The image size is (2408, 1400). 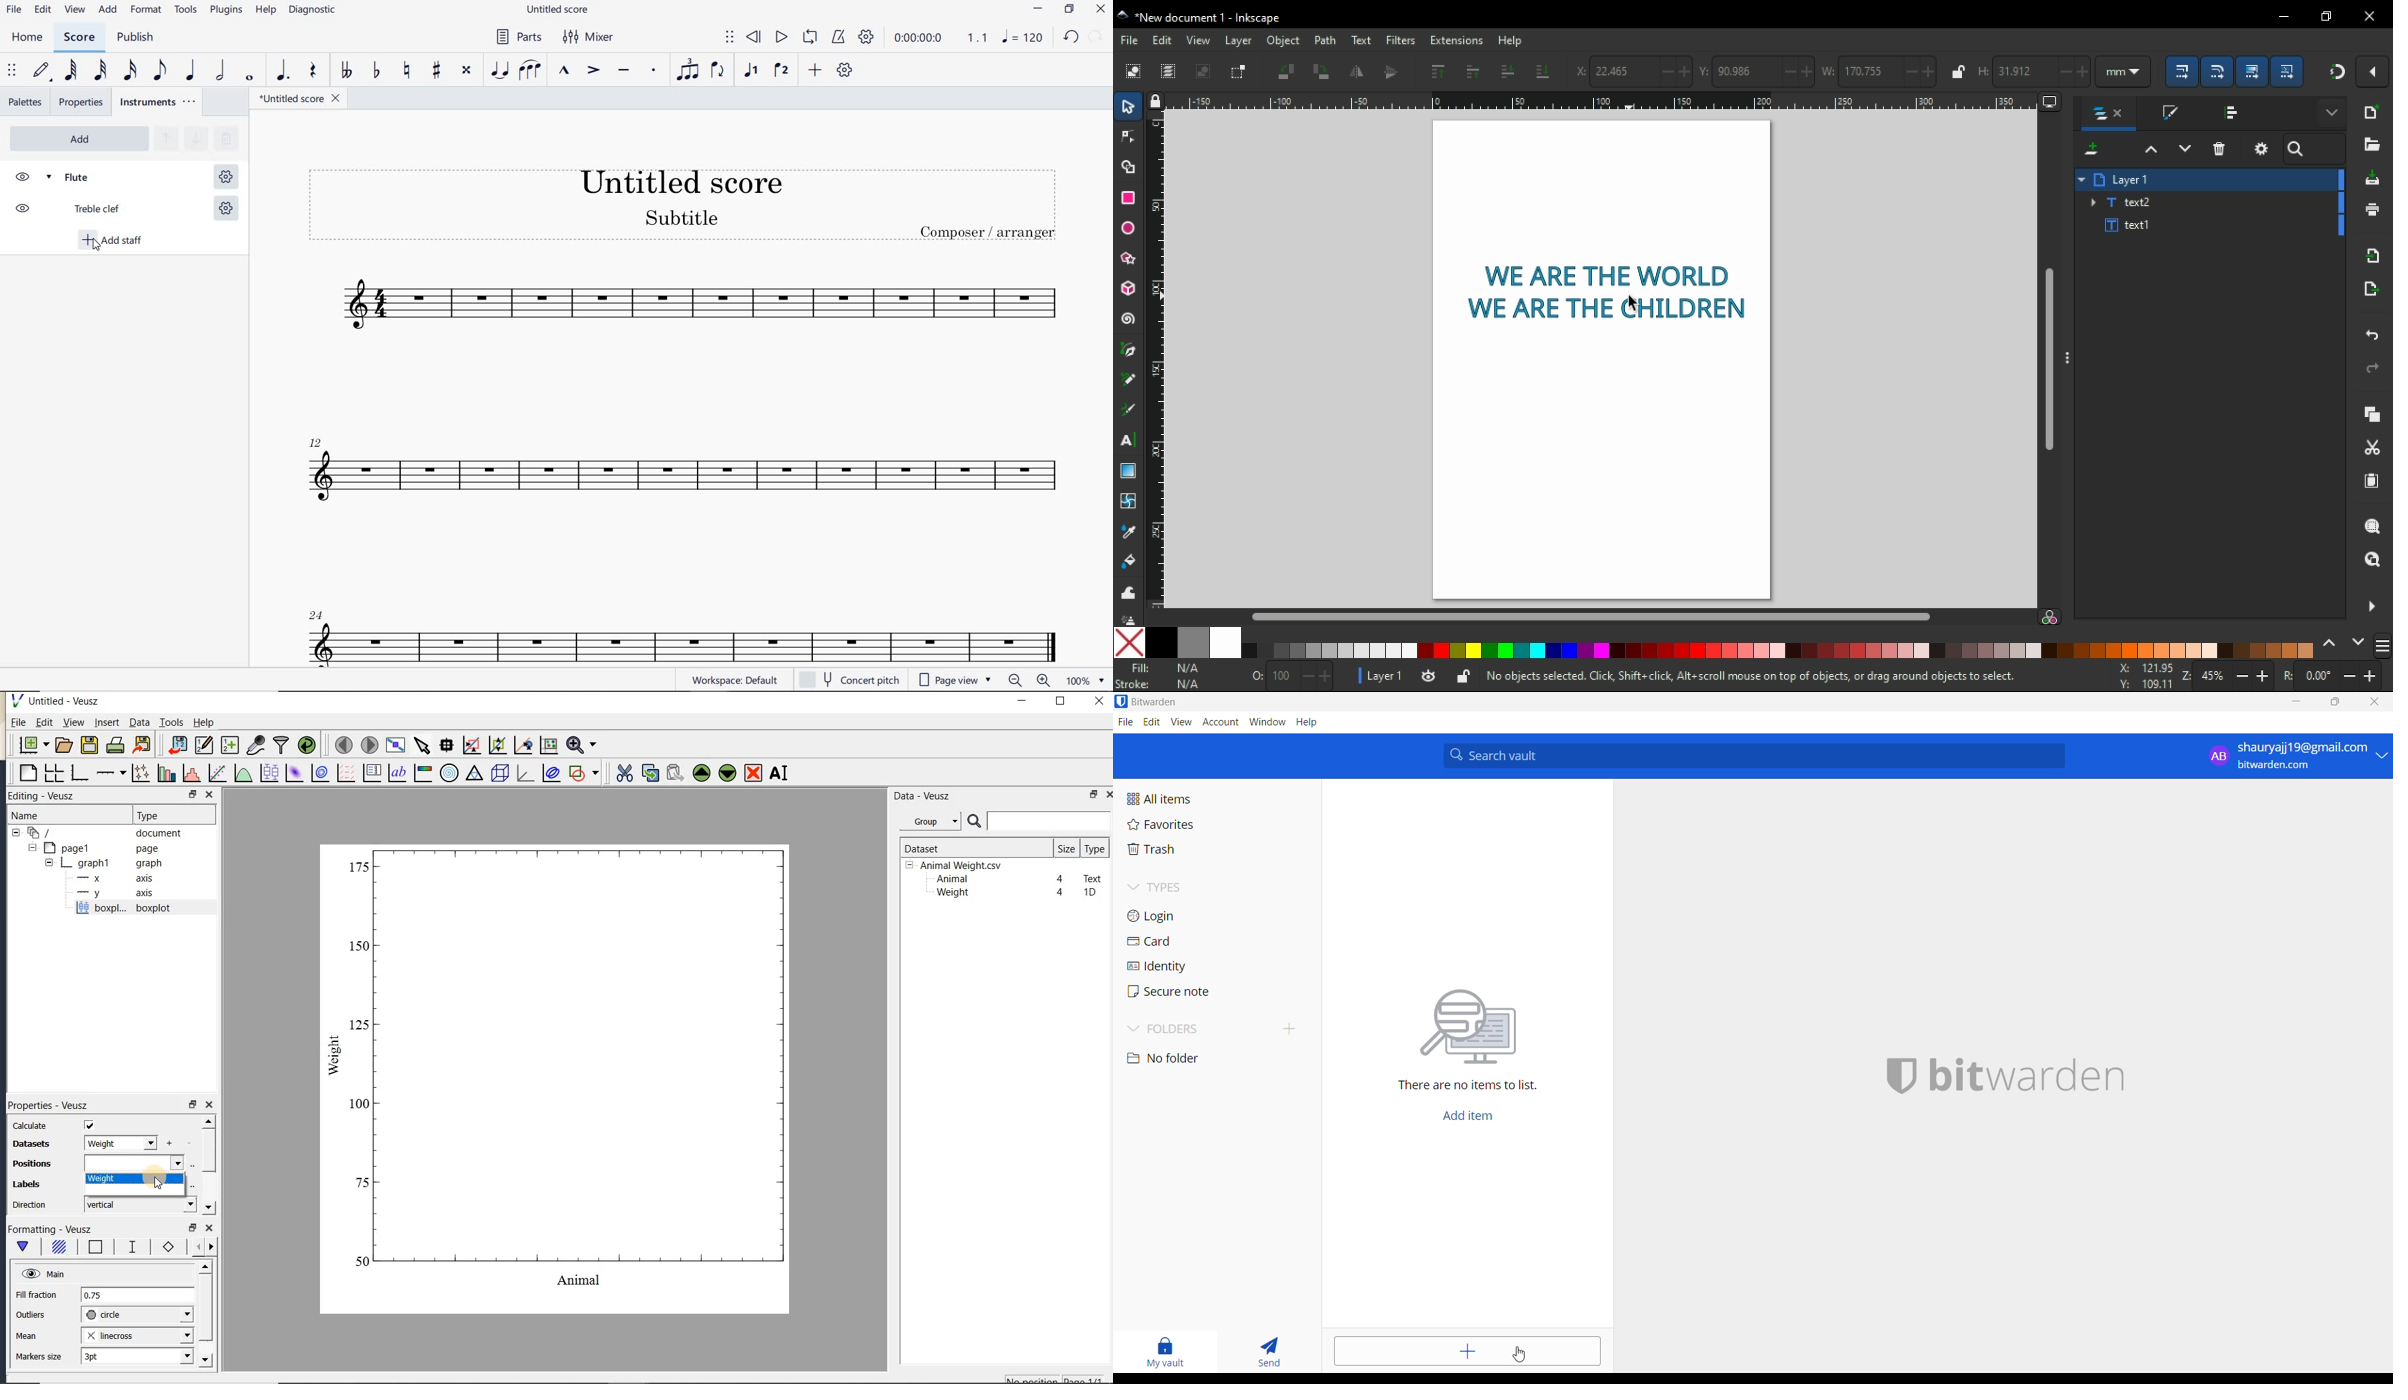 What do you see at coordinates (2289, 72) in the screenshot?
I see `move patterns along with objects` at bounding box center [2289, 72].